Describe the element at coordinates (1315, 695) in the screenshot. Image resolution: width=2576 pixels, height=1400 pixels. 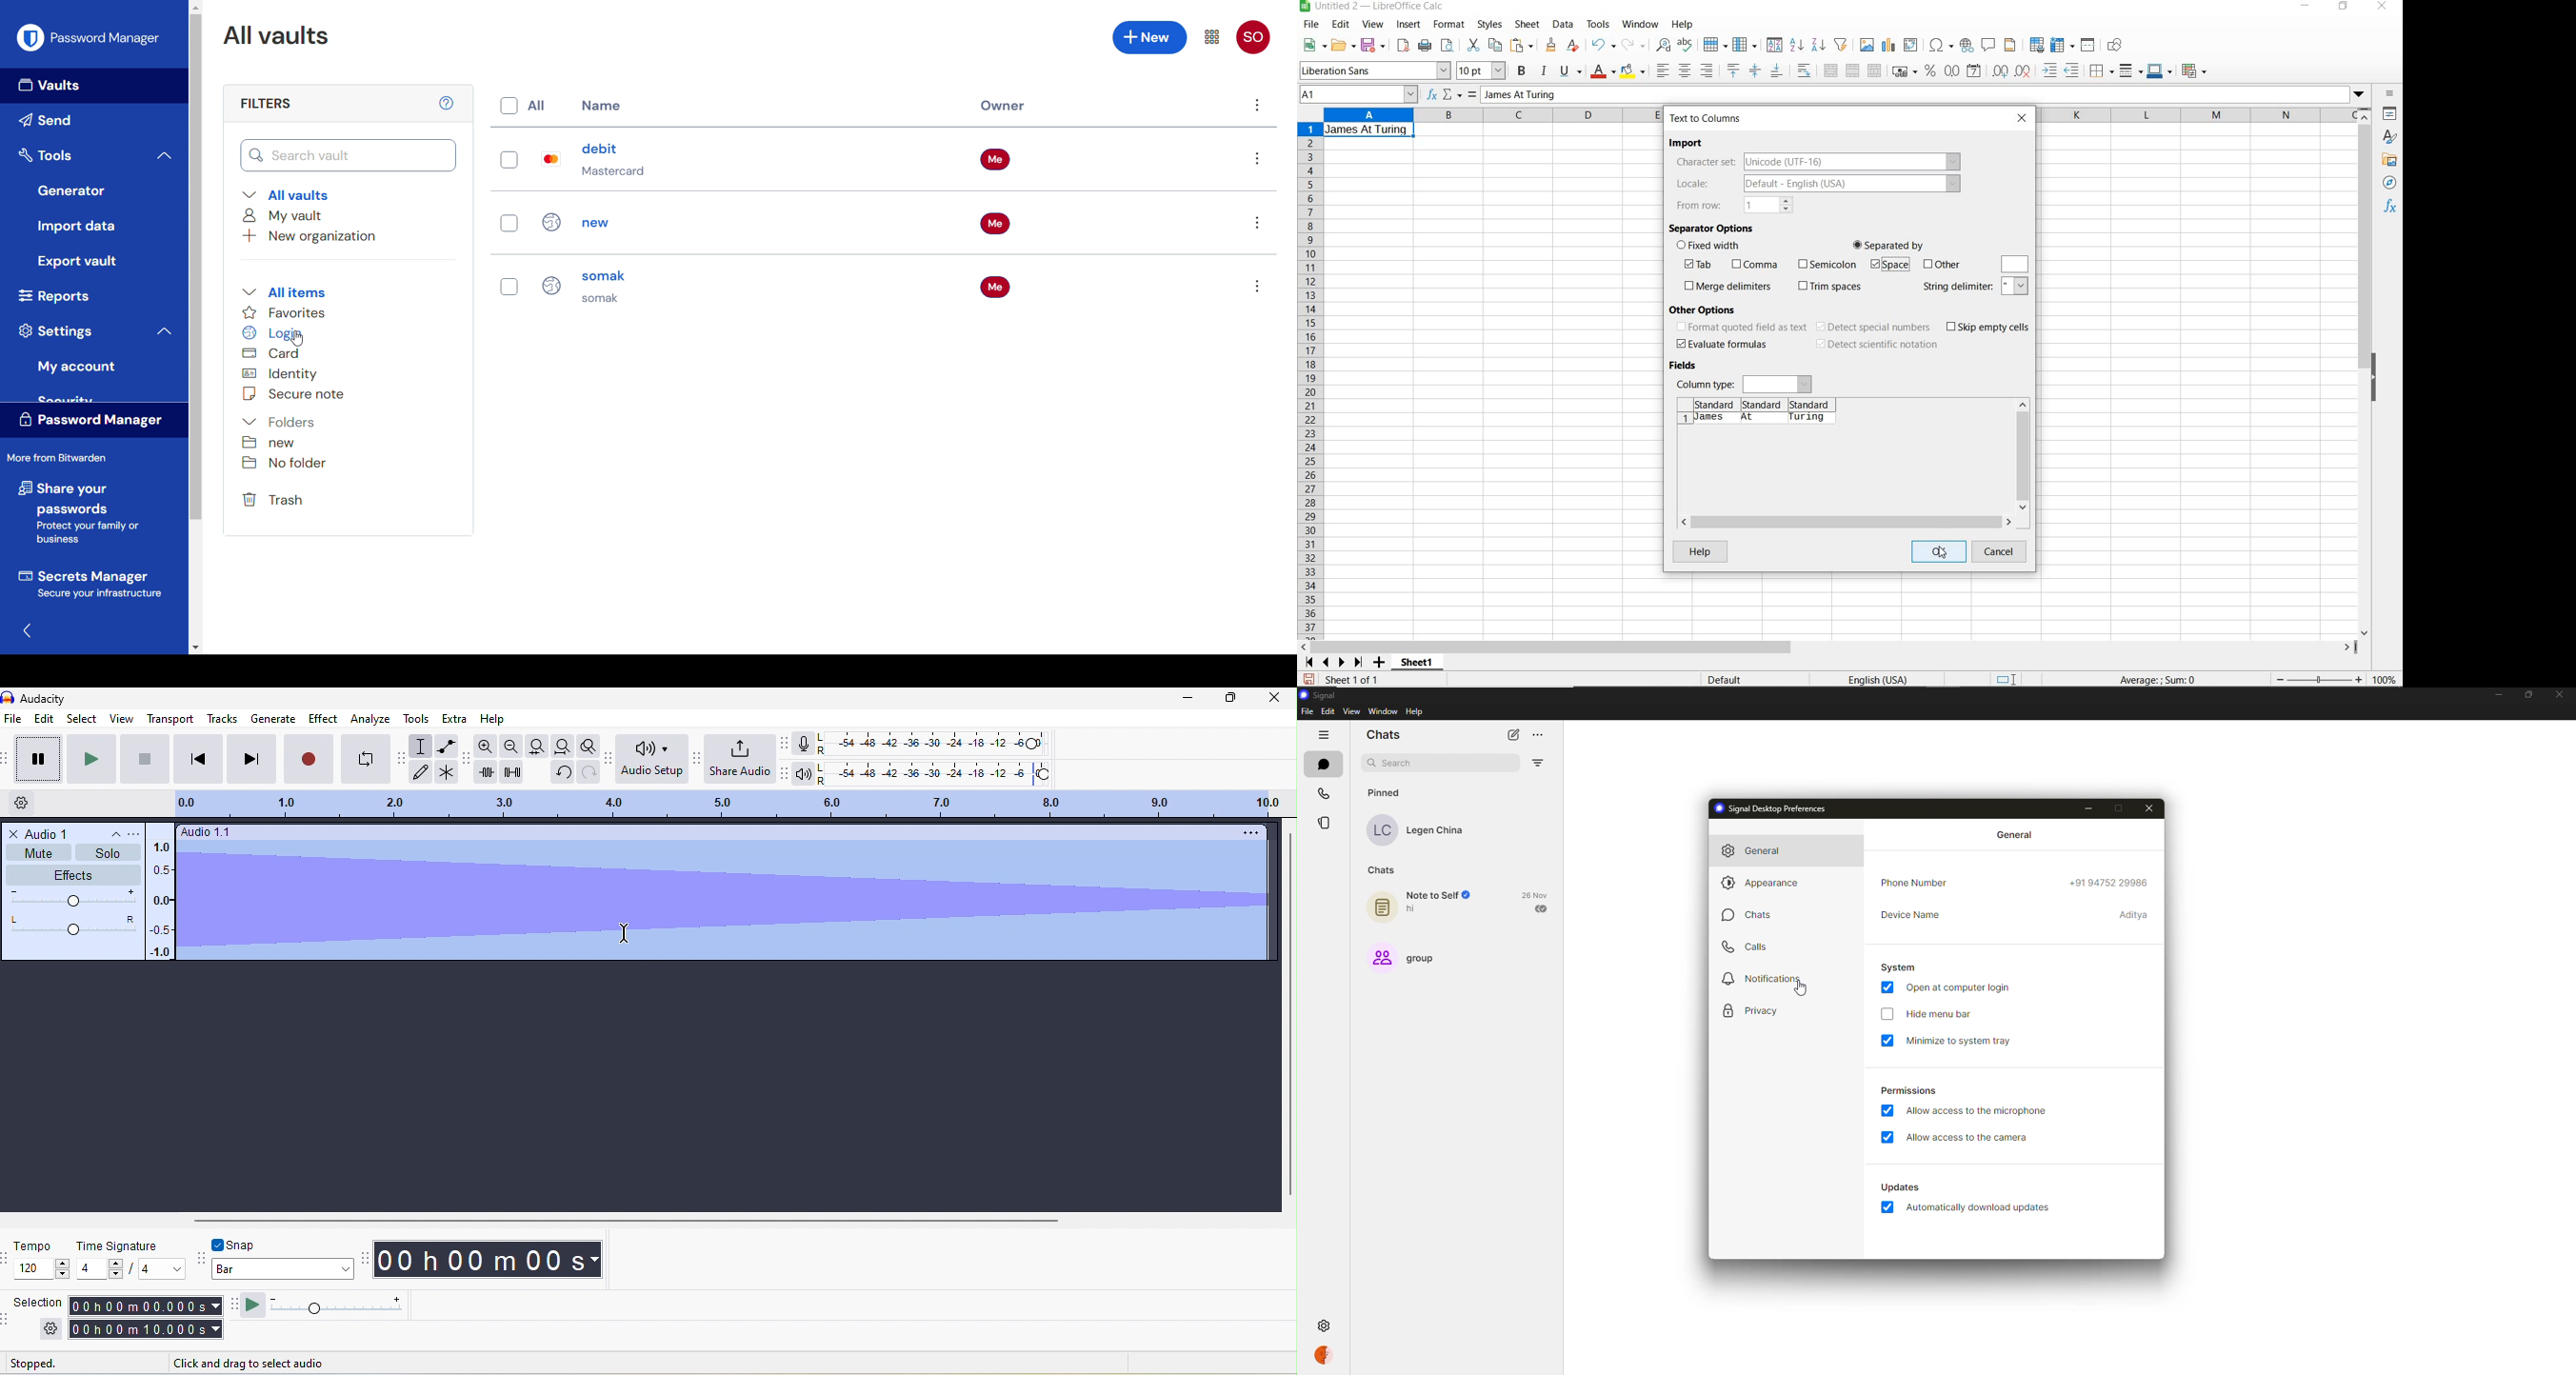
I see `signal` at that location.